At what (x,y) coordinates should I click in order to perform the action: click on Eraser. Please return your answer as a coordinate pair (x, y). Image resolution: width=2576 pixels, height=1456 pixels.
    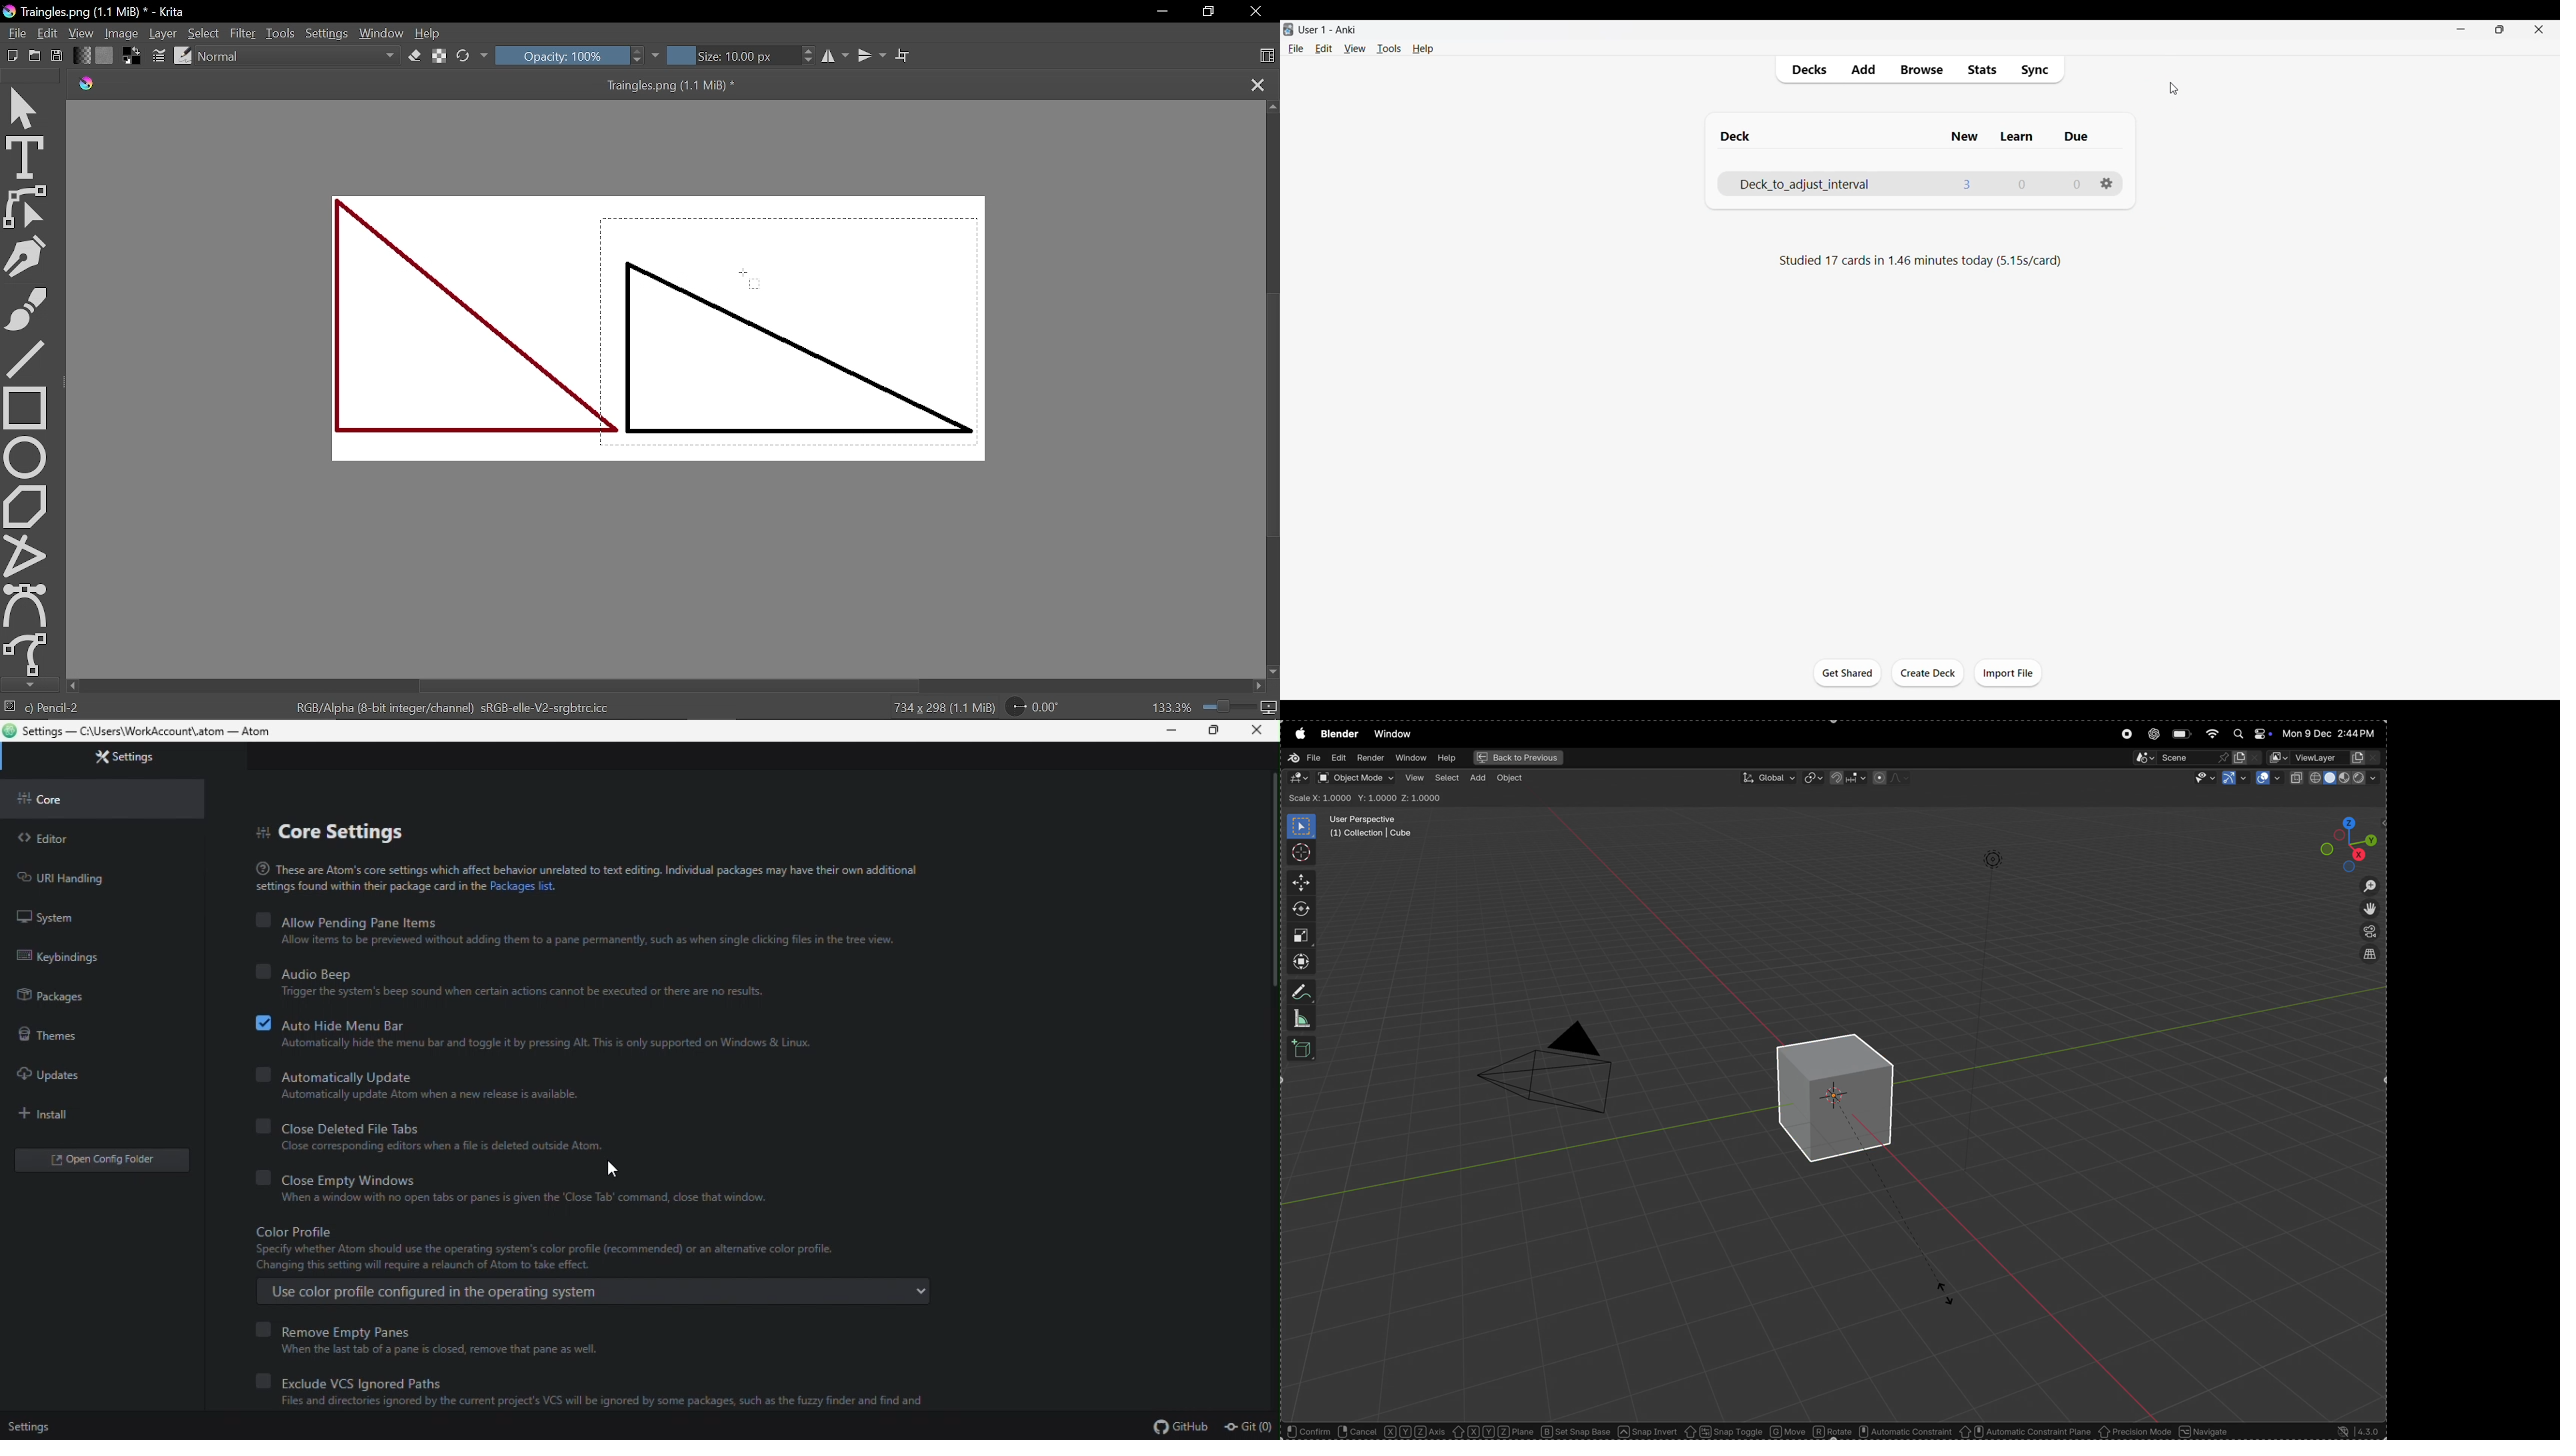
    Looking at the image, I should click on (415, 56).